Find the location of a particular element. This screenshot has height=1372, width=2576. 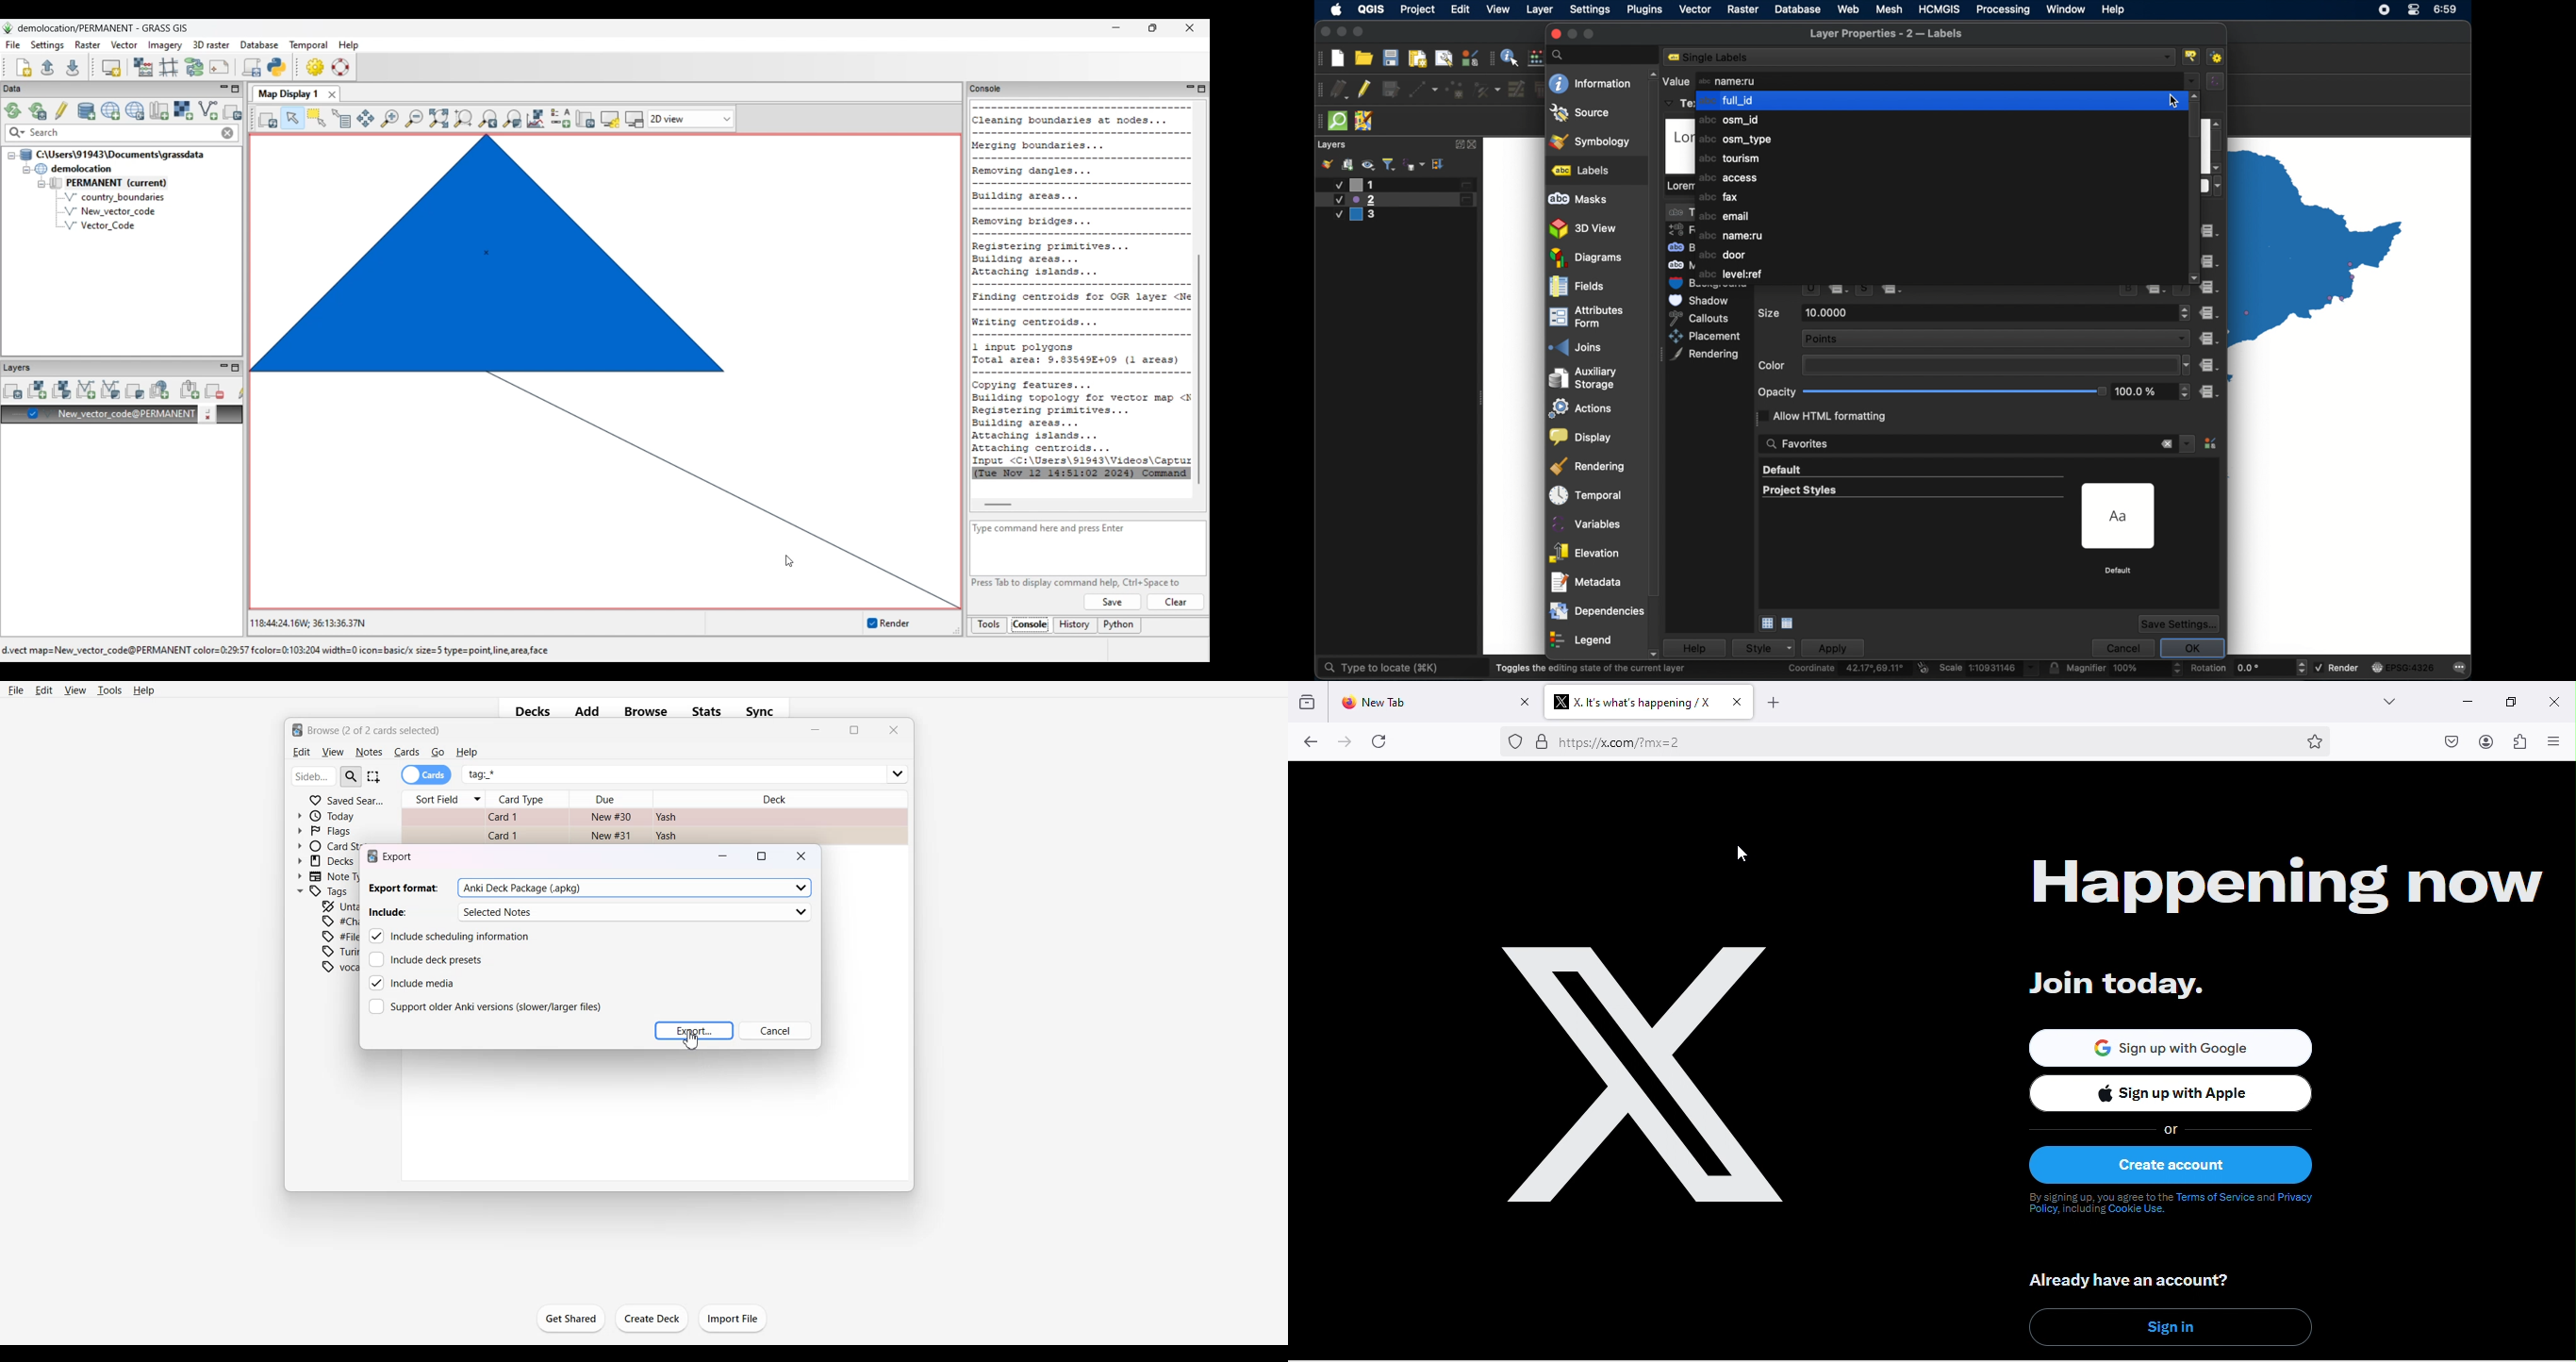

drop down is located at coordinates (2391, 701).